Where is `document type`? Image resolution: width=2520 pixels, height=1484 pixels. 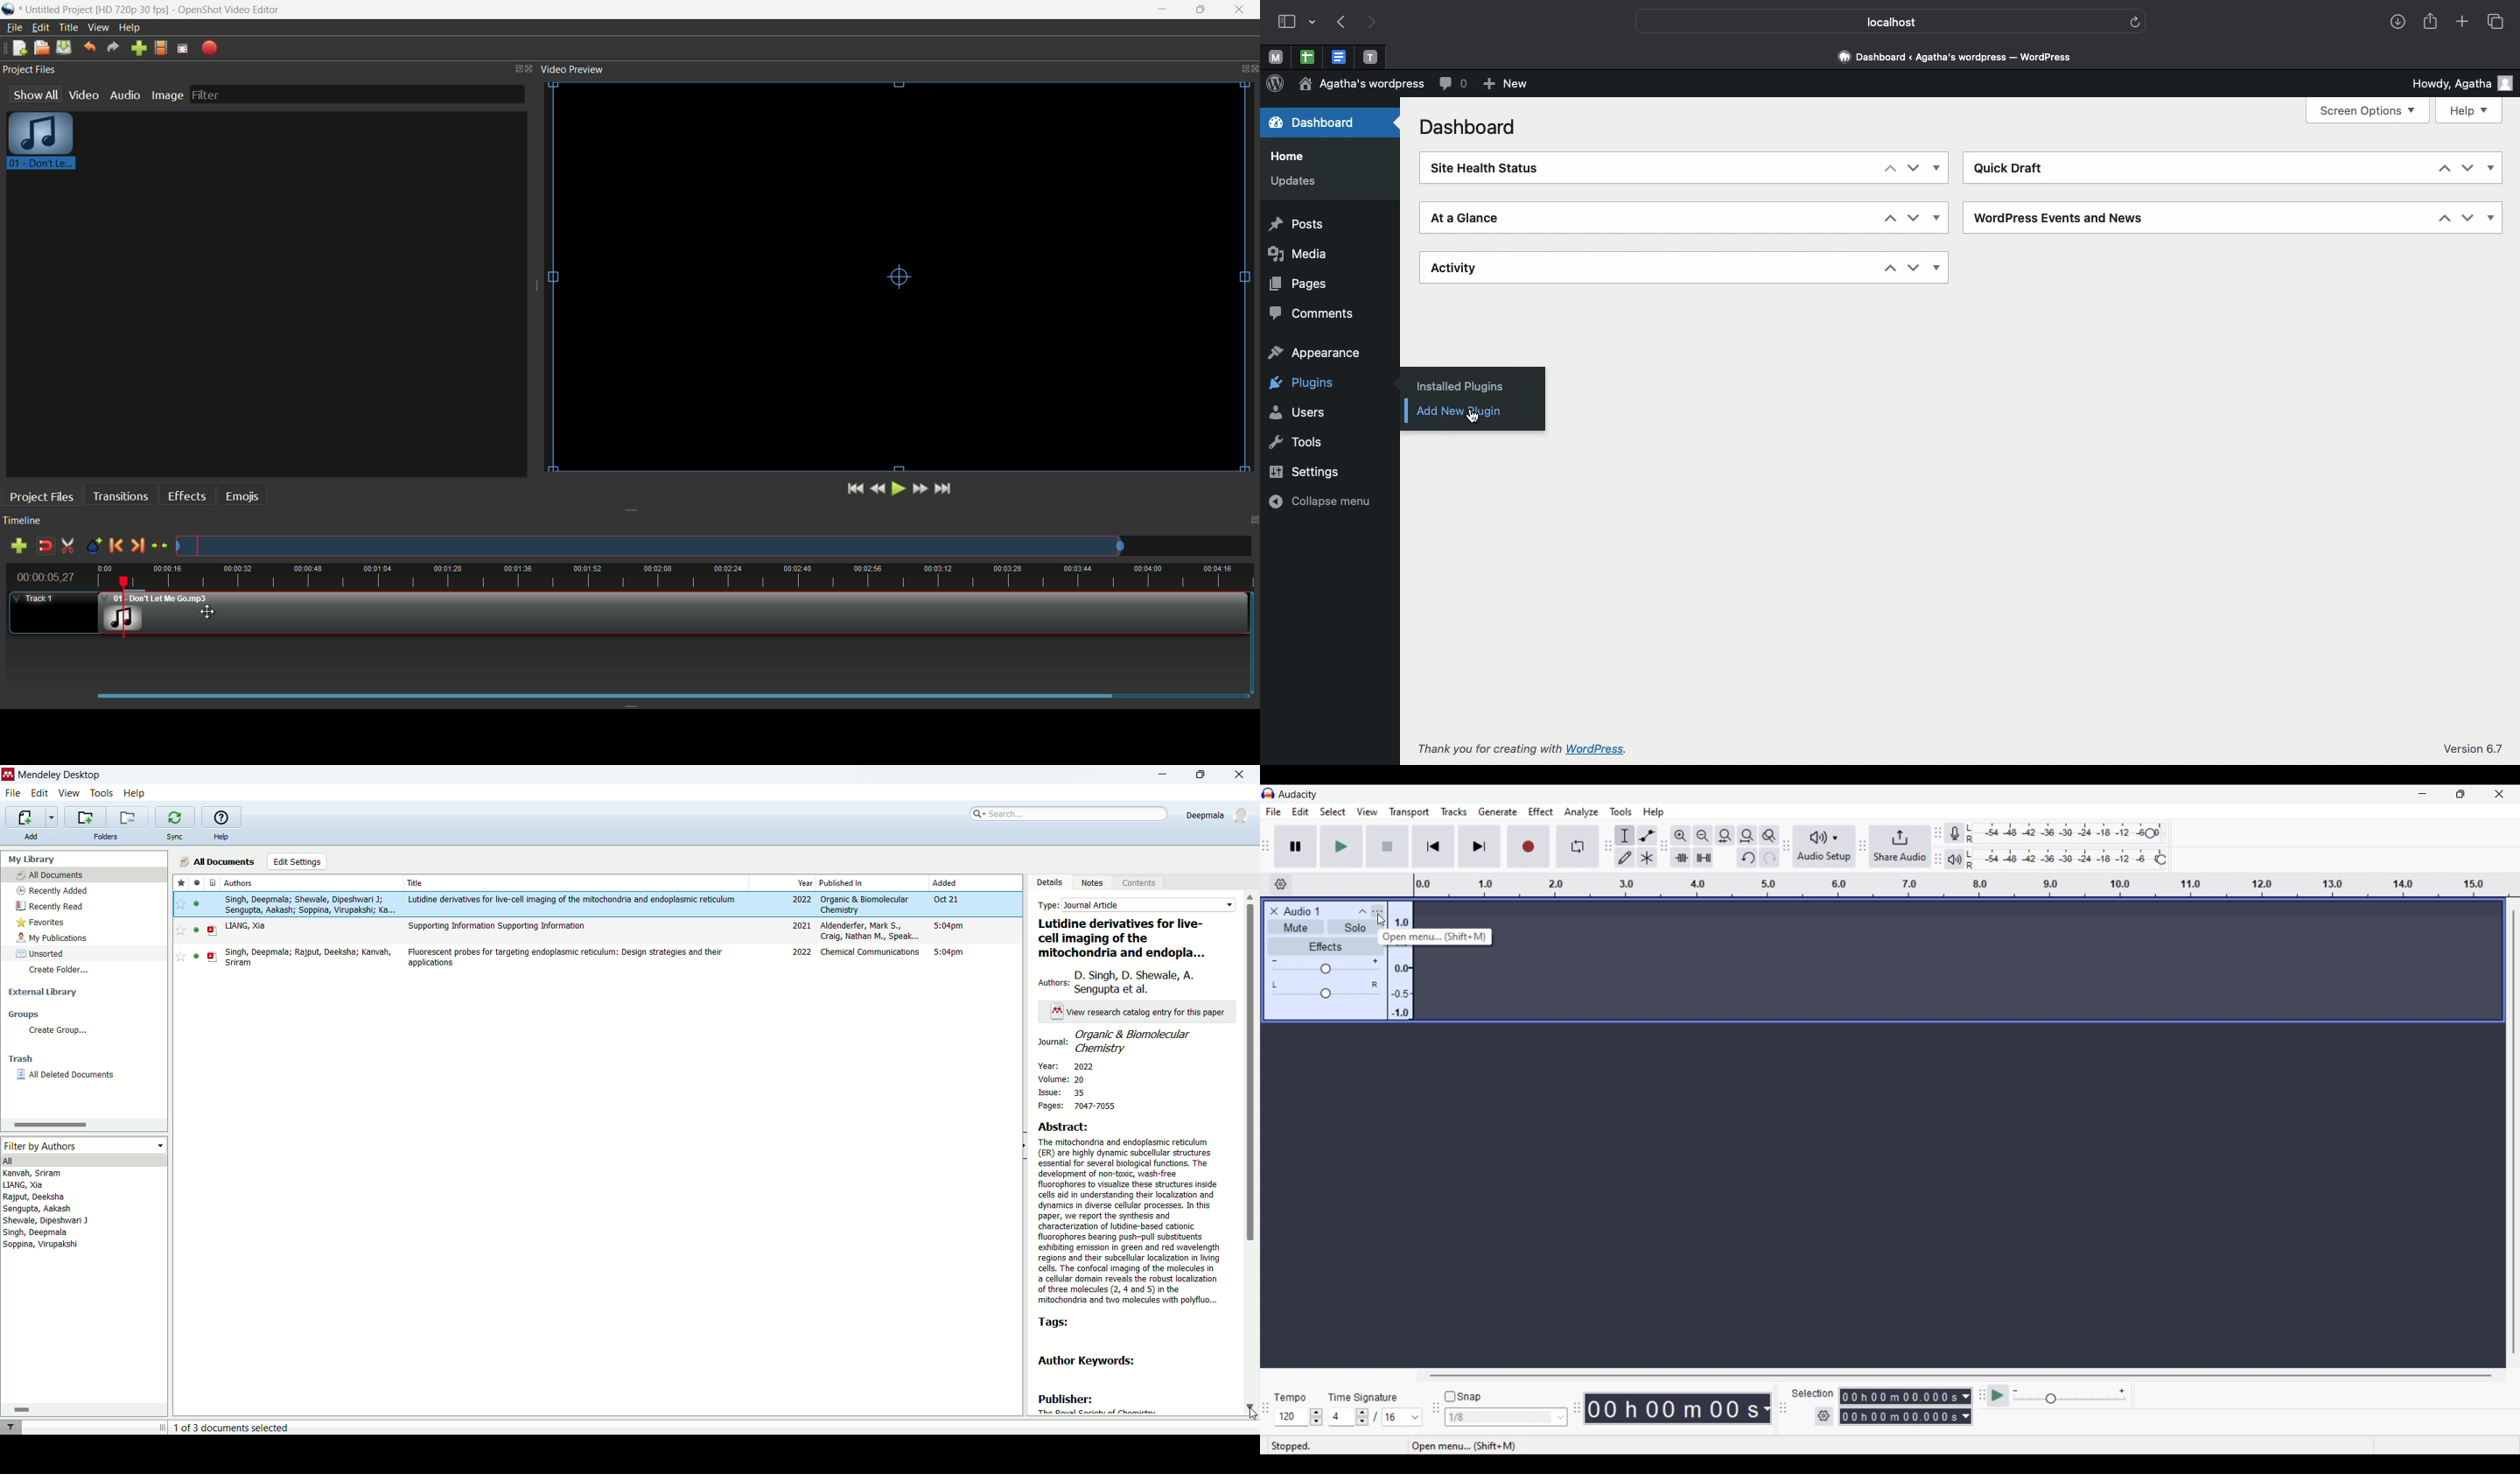
document type is located at coordinates (214, 882).